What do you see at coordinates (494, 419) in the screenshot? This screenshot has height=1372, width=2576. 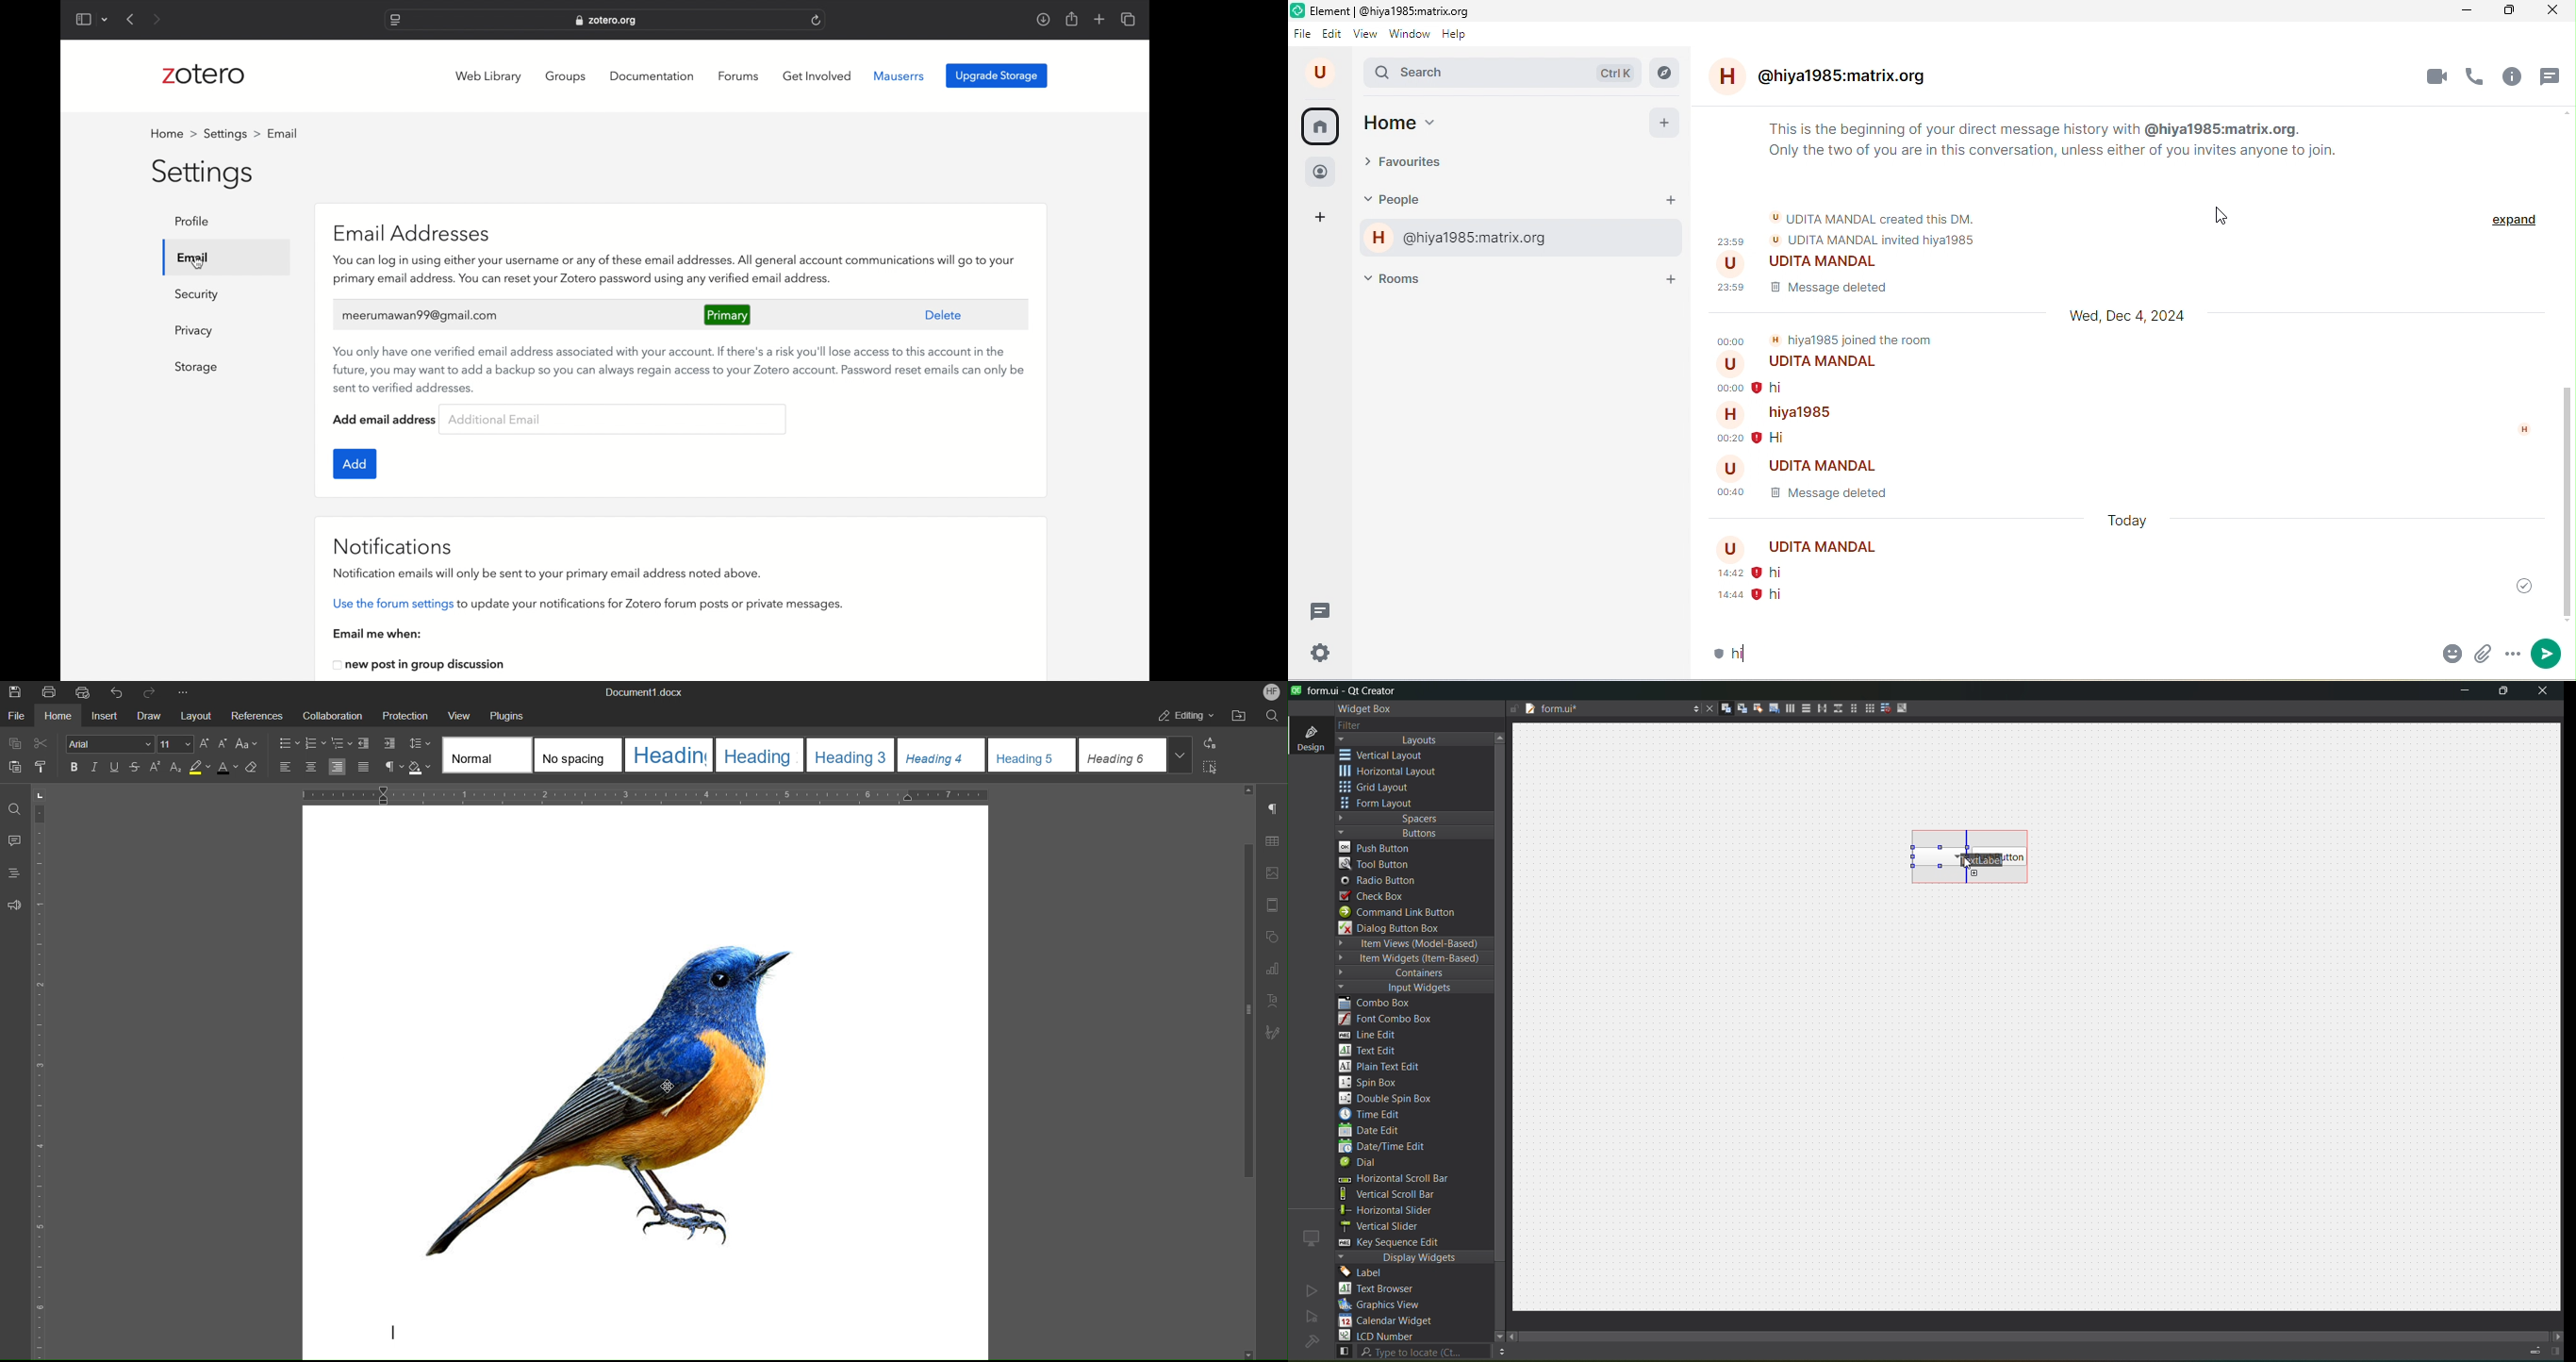 I see `additional email` at bounding box center [494, 419].